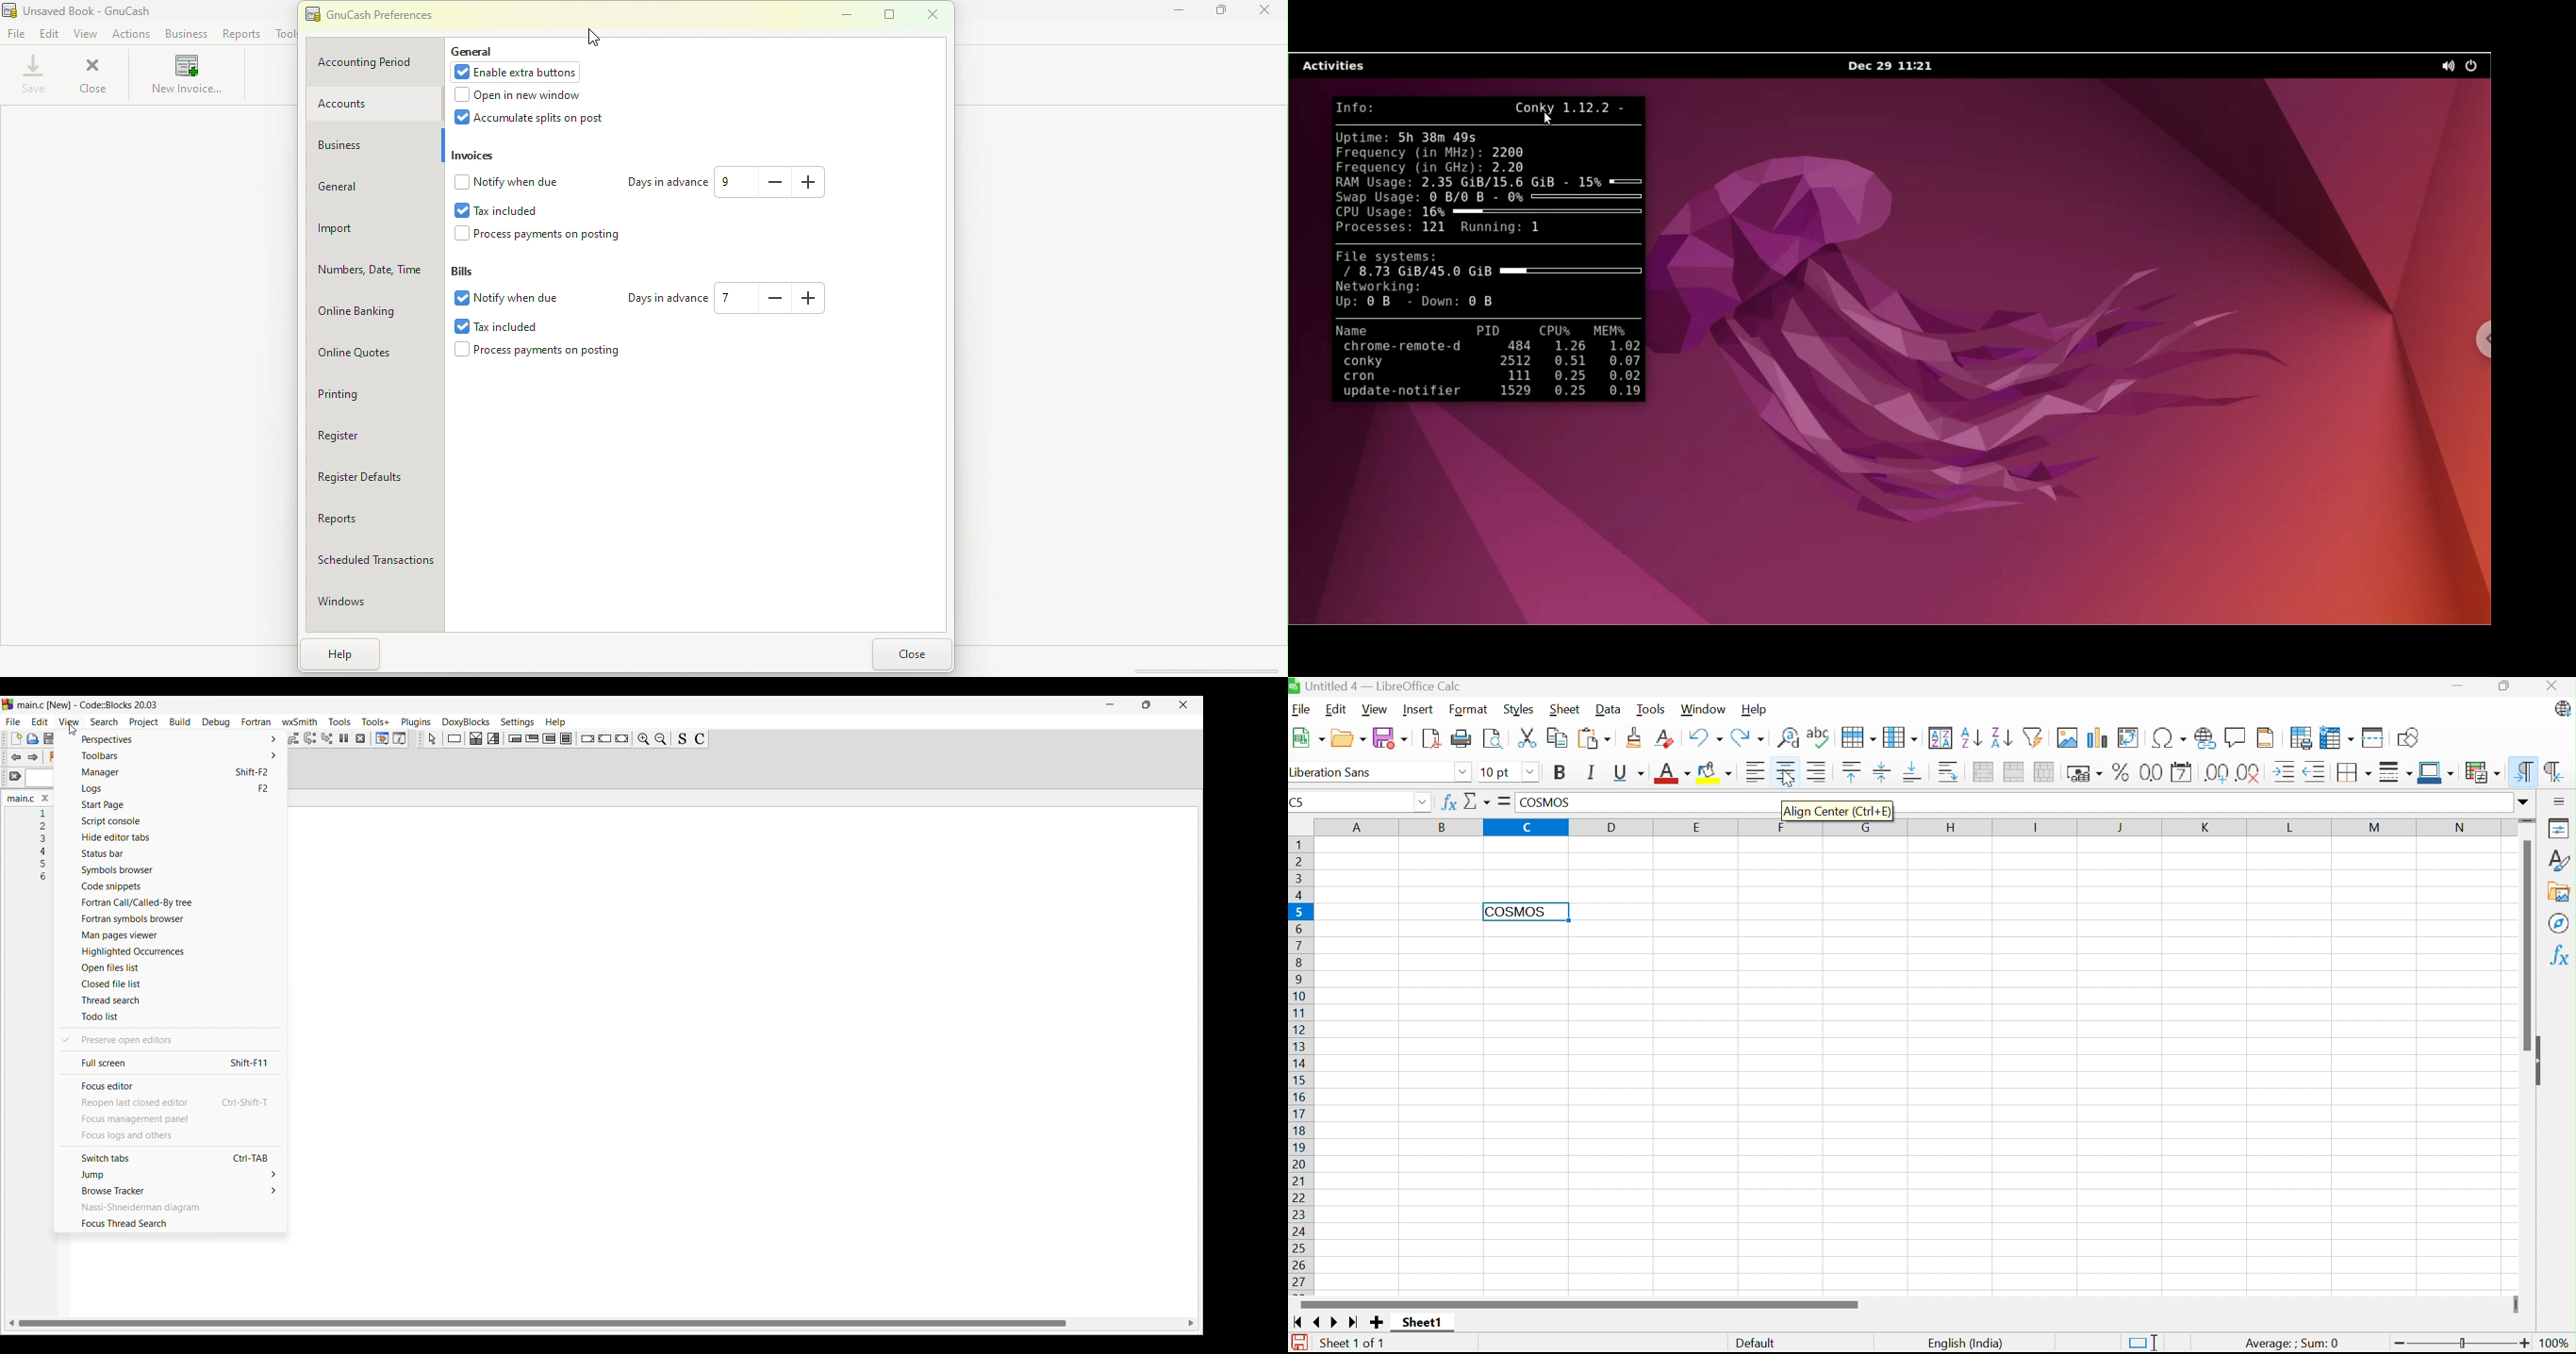  What do you see at coordinates (1299, 1065) in the screenshot?
I see `Row Number` at bounding box center [1299, 1065].